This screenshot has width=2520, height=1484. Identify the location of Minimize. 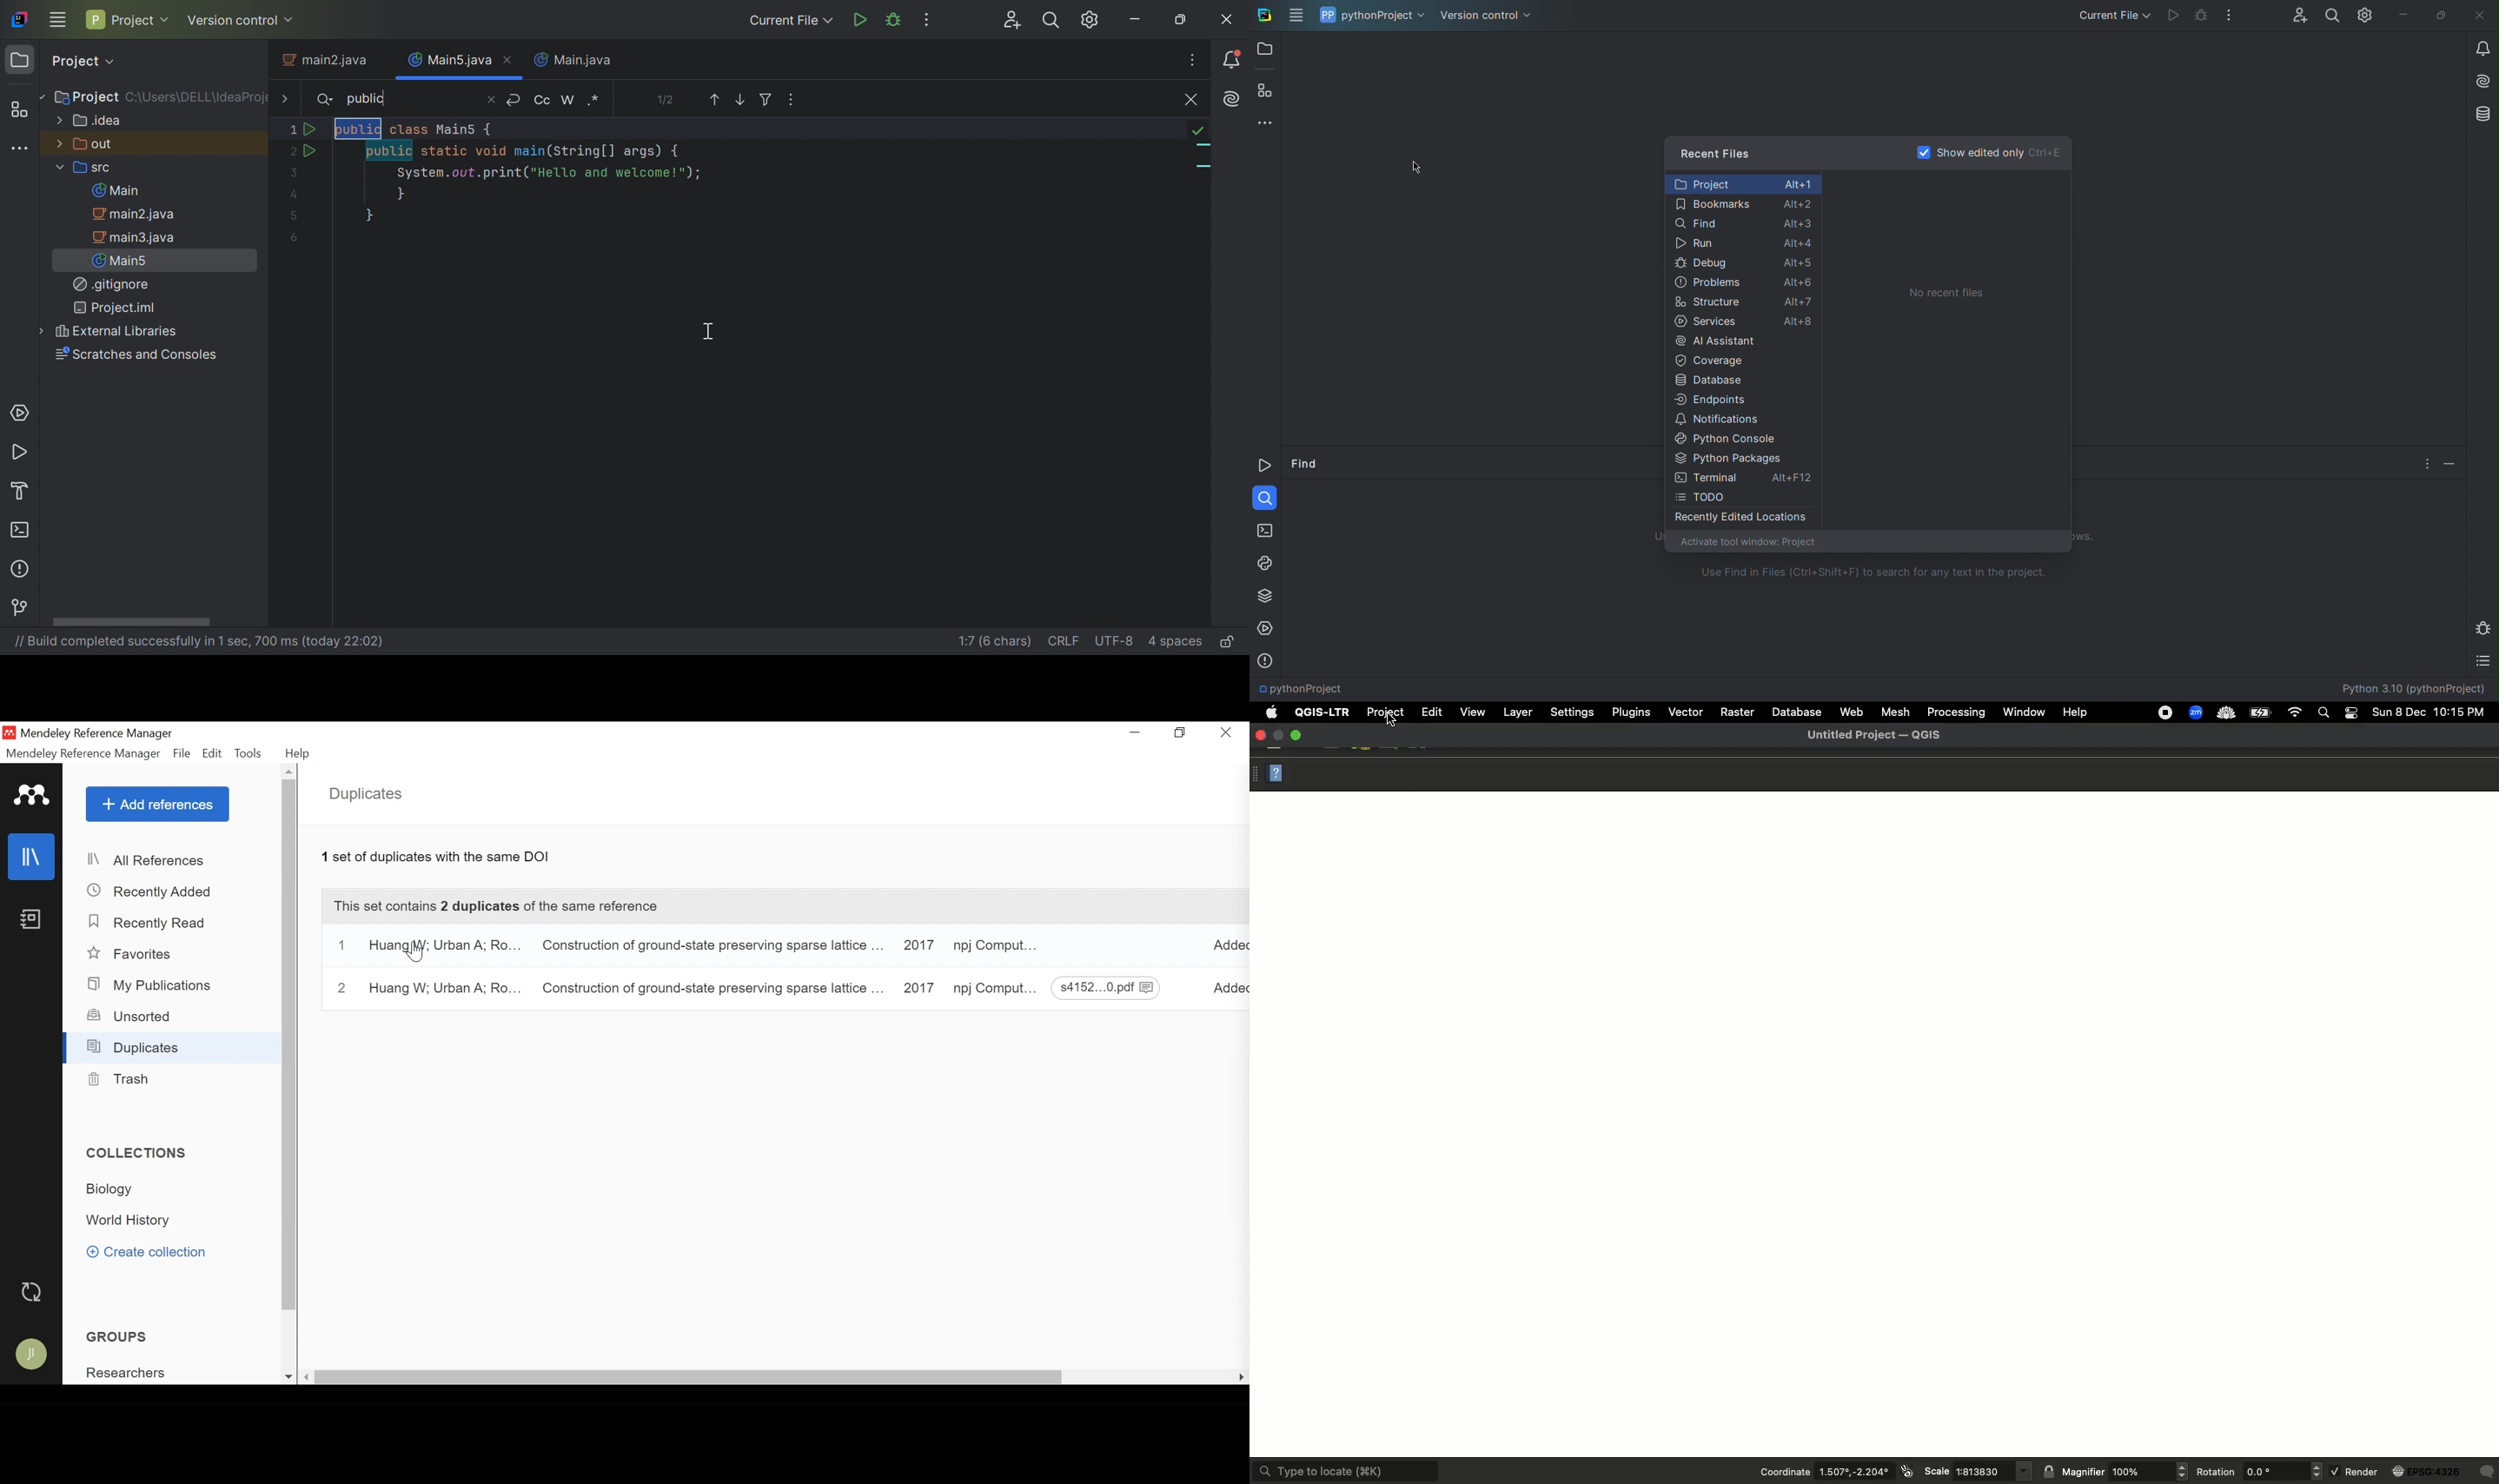
(2405, 15).